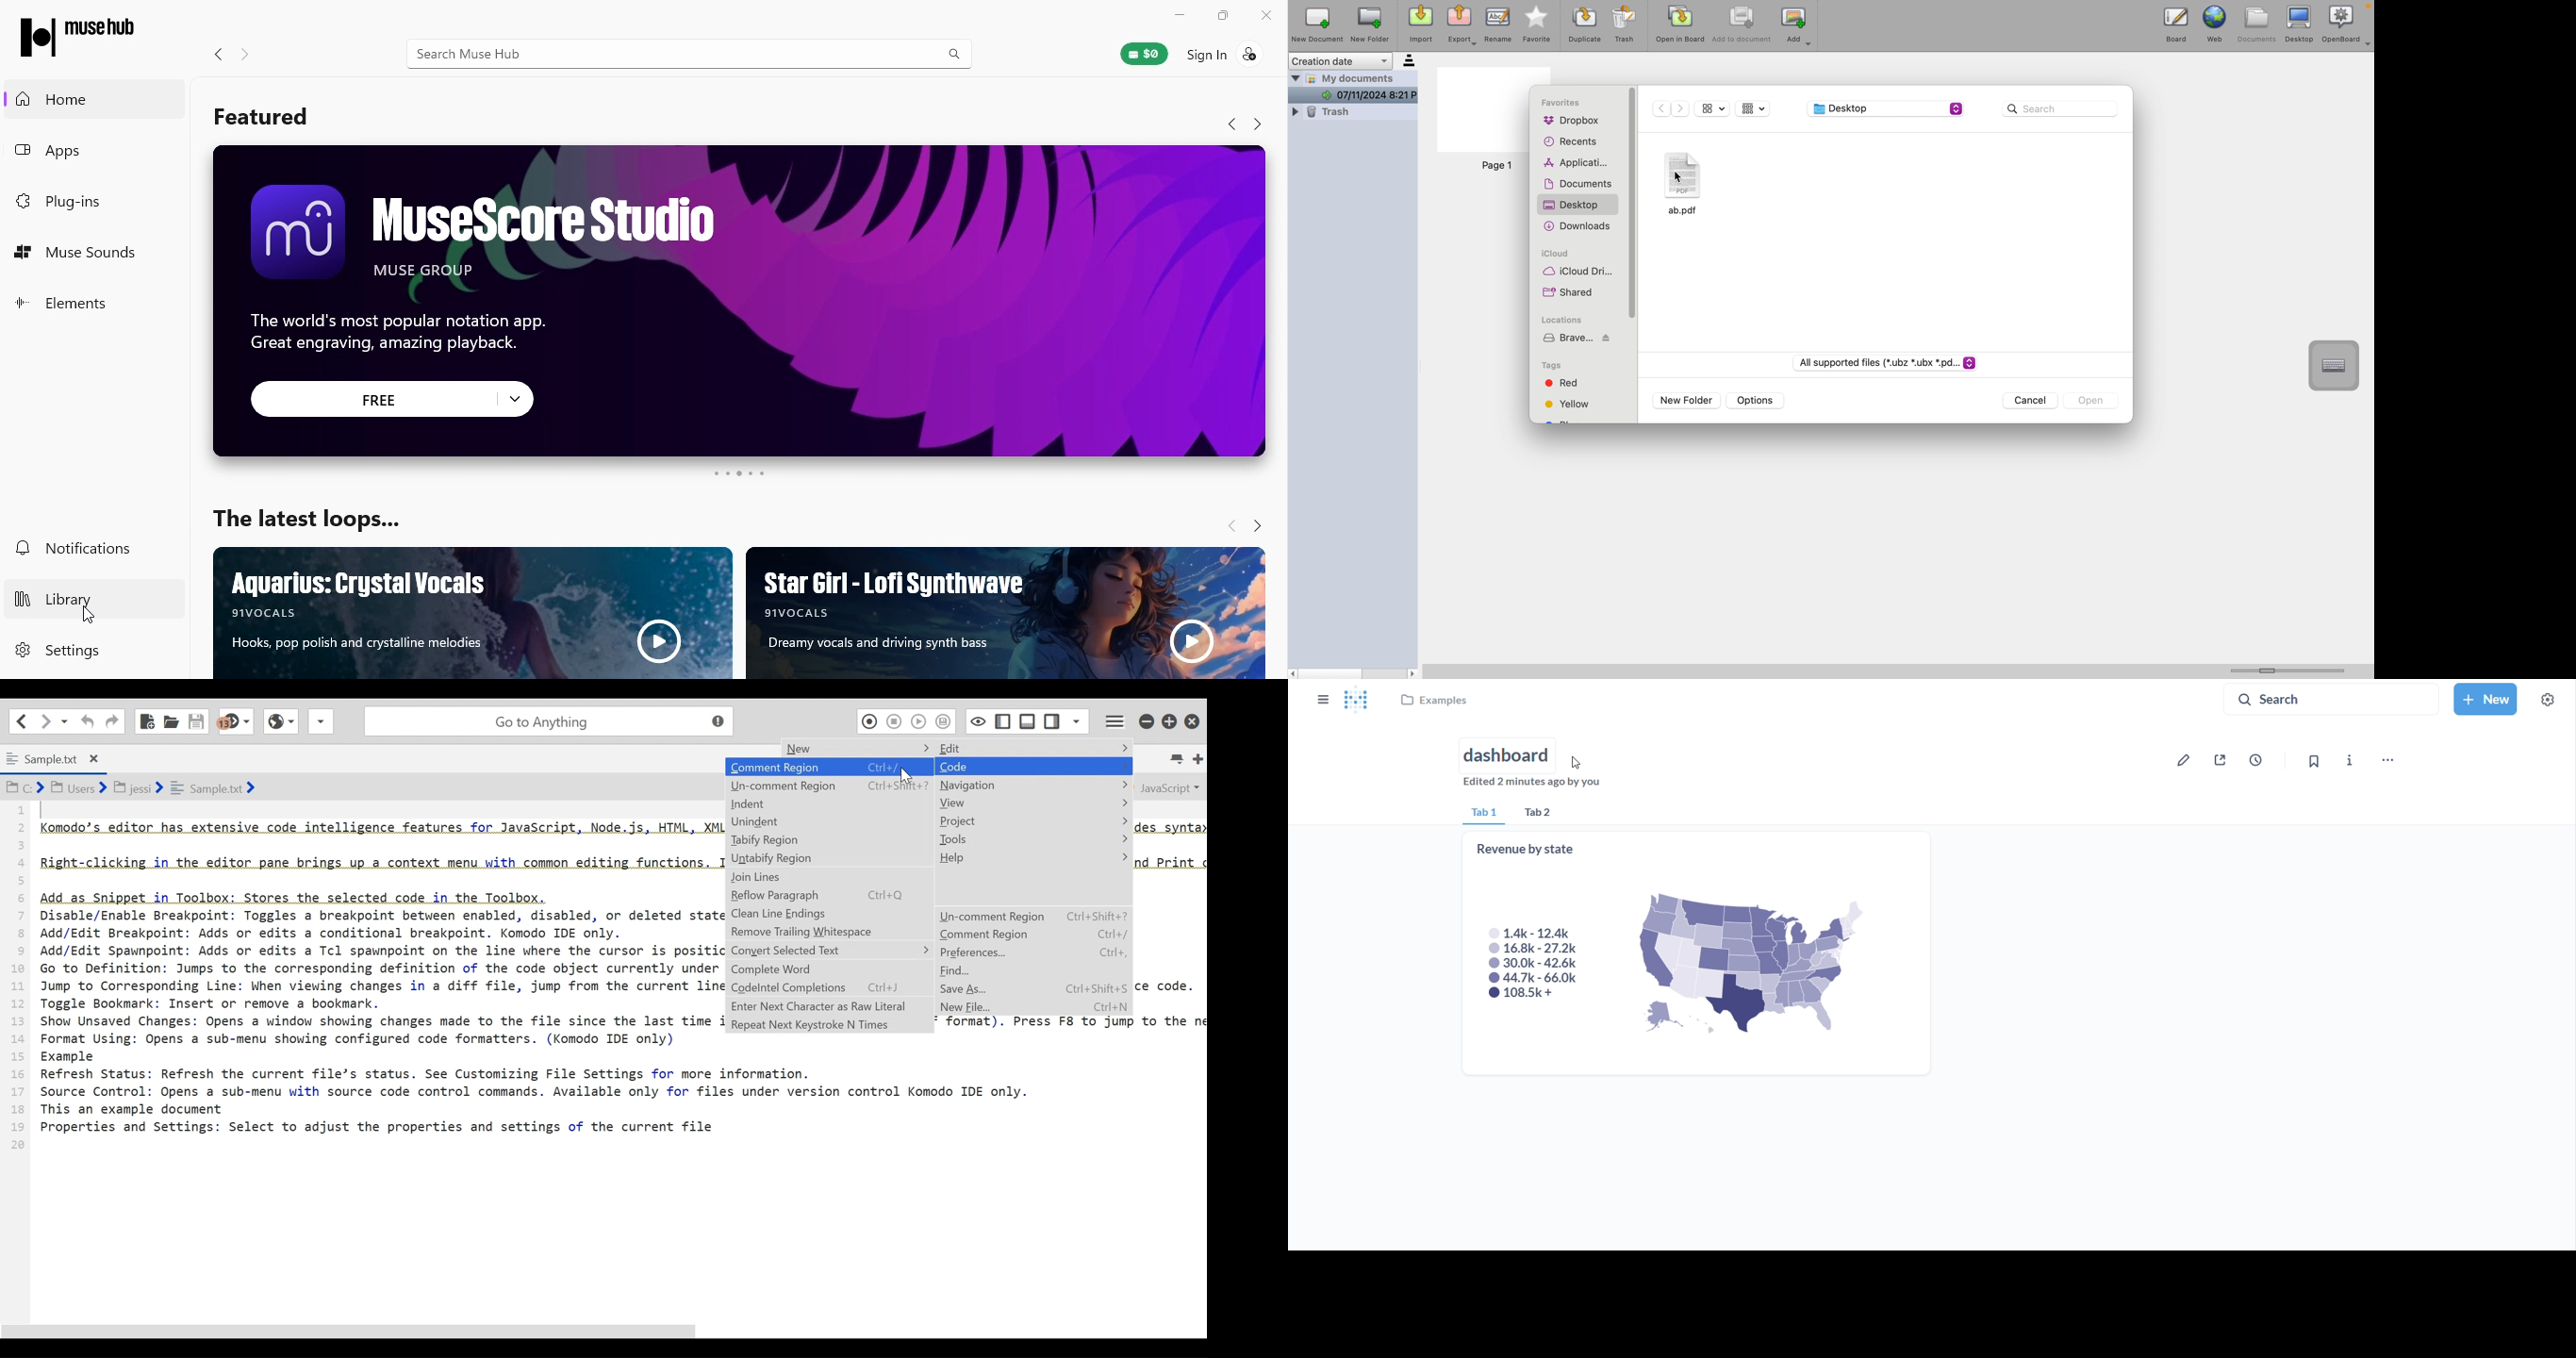  Describe the element at coordinates (1360, 700) in the screenshot. I see `logo` at that location.